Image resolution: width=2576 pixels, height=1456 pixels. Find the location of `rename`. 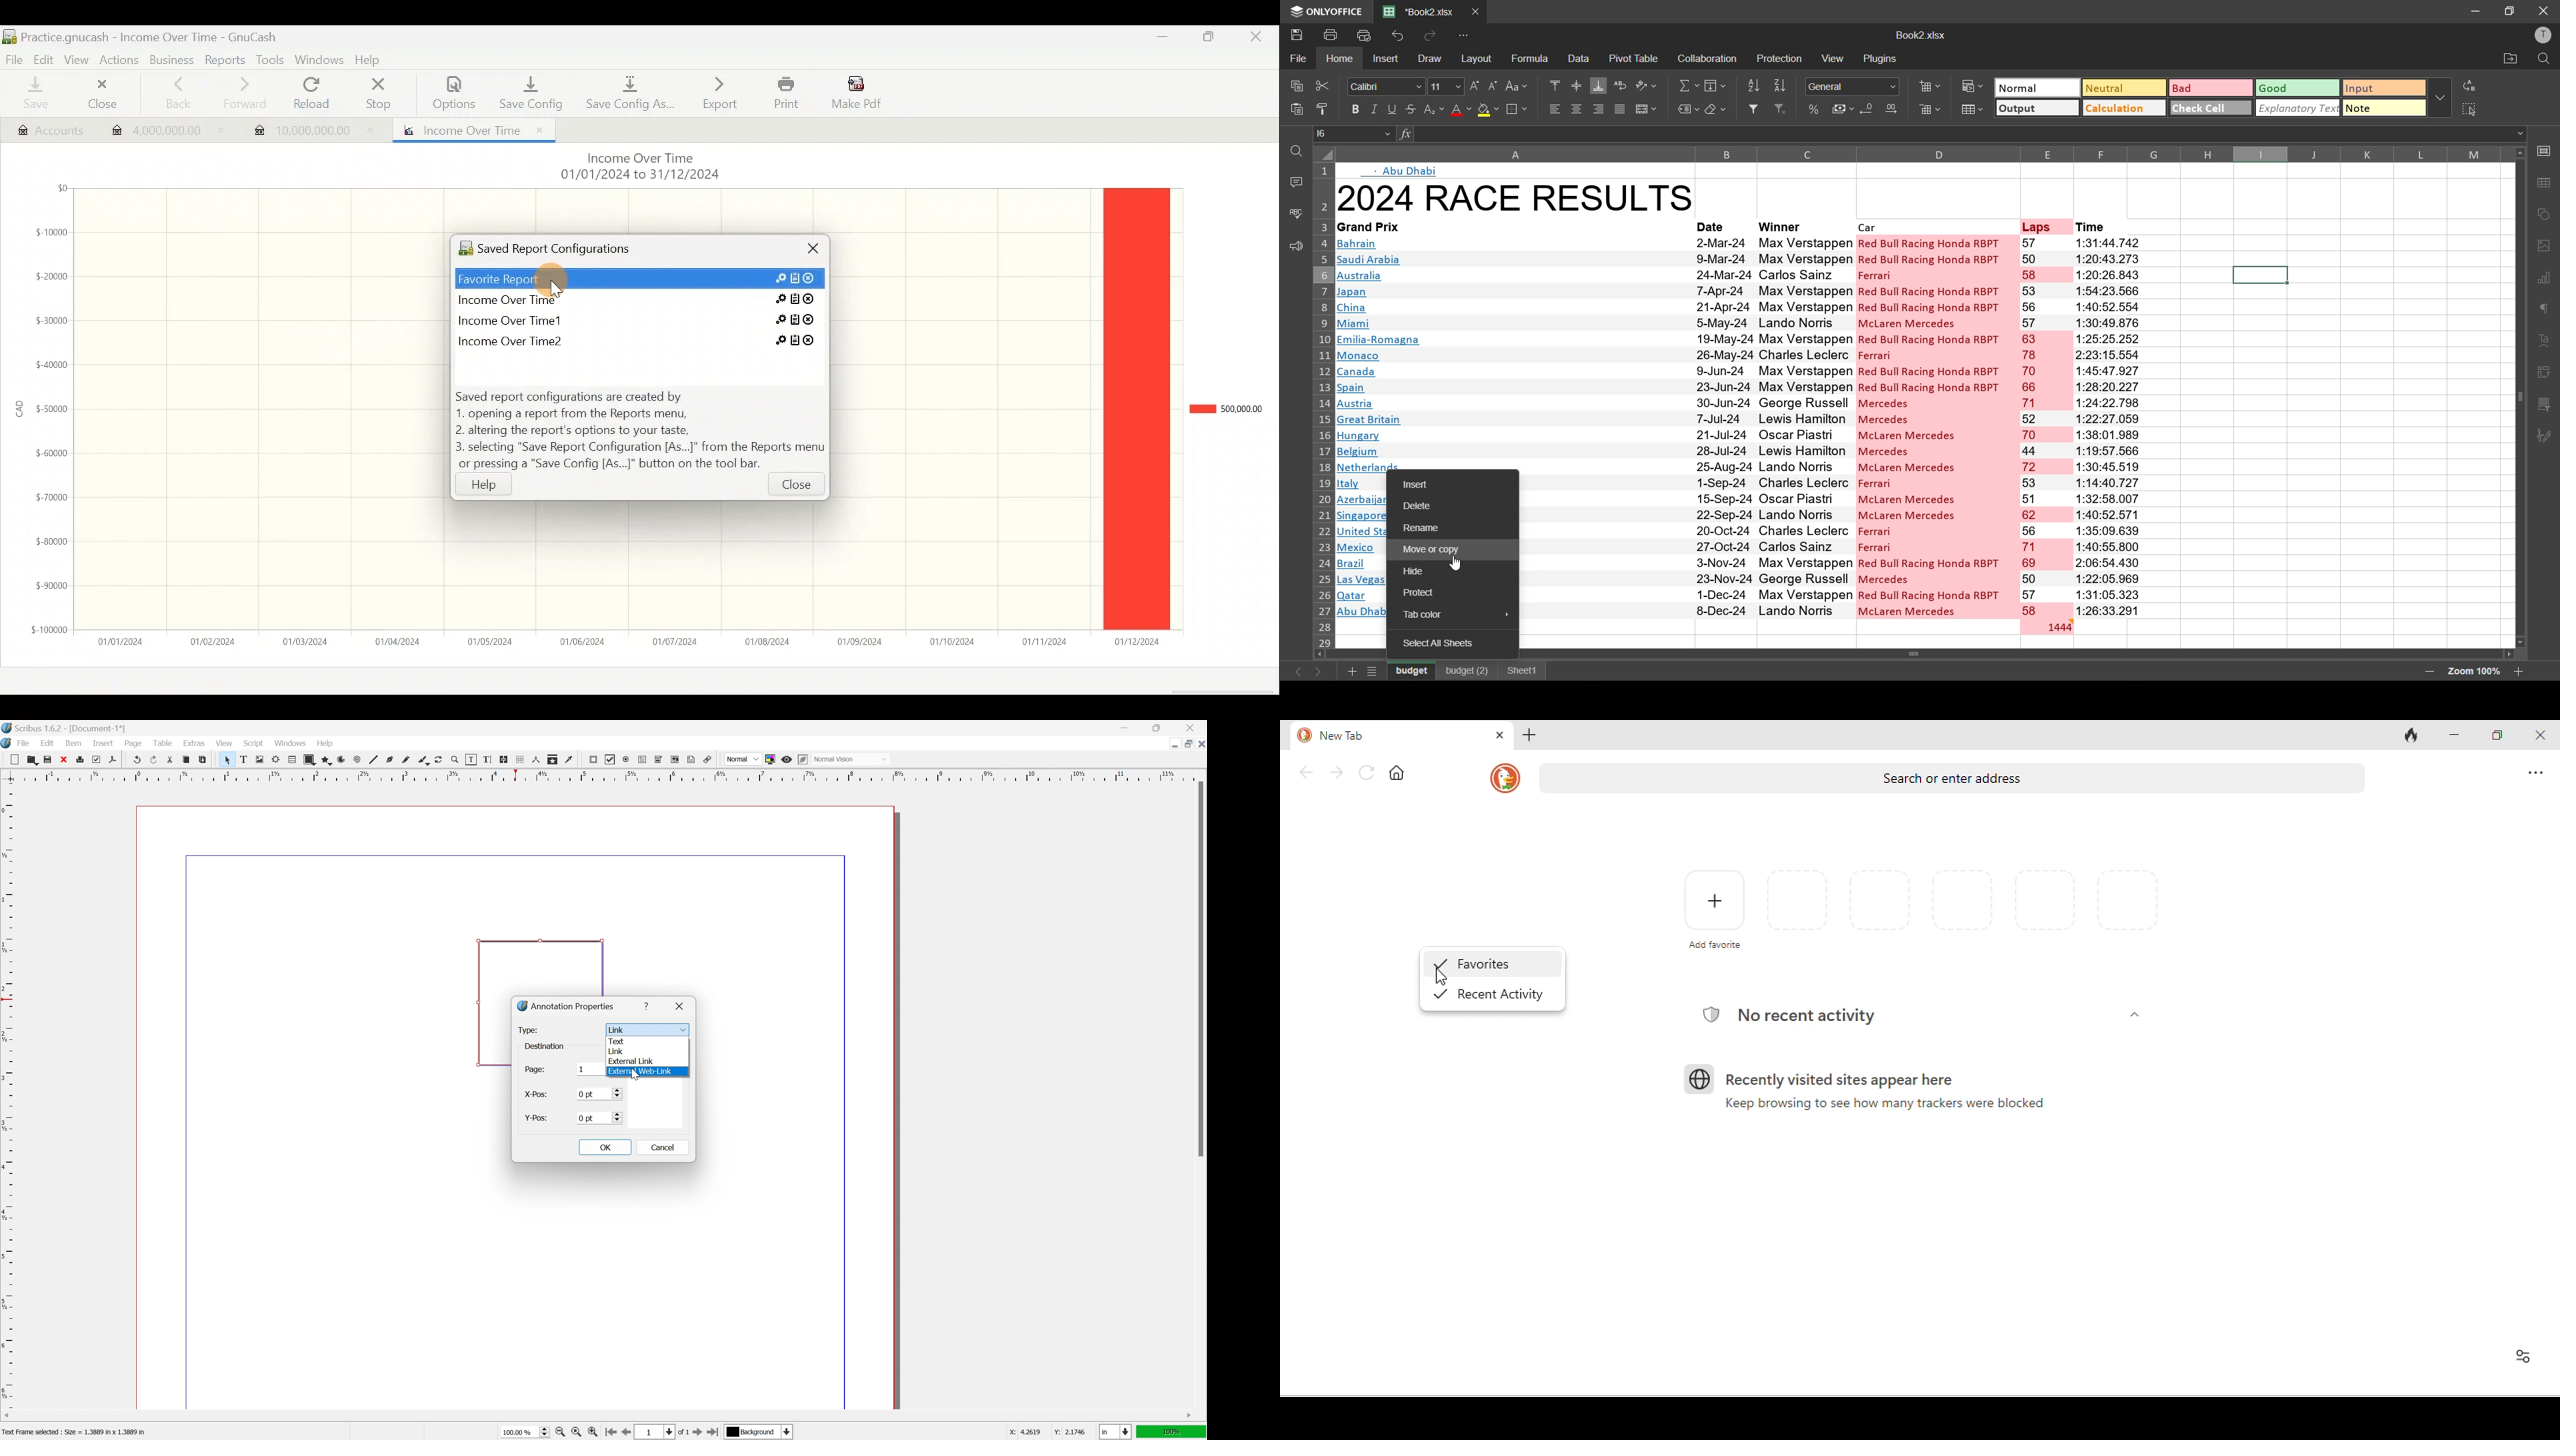

rename is located at coordinates (1427, 528).